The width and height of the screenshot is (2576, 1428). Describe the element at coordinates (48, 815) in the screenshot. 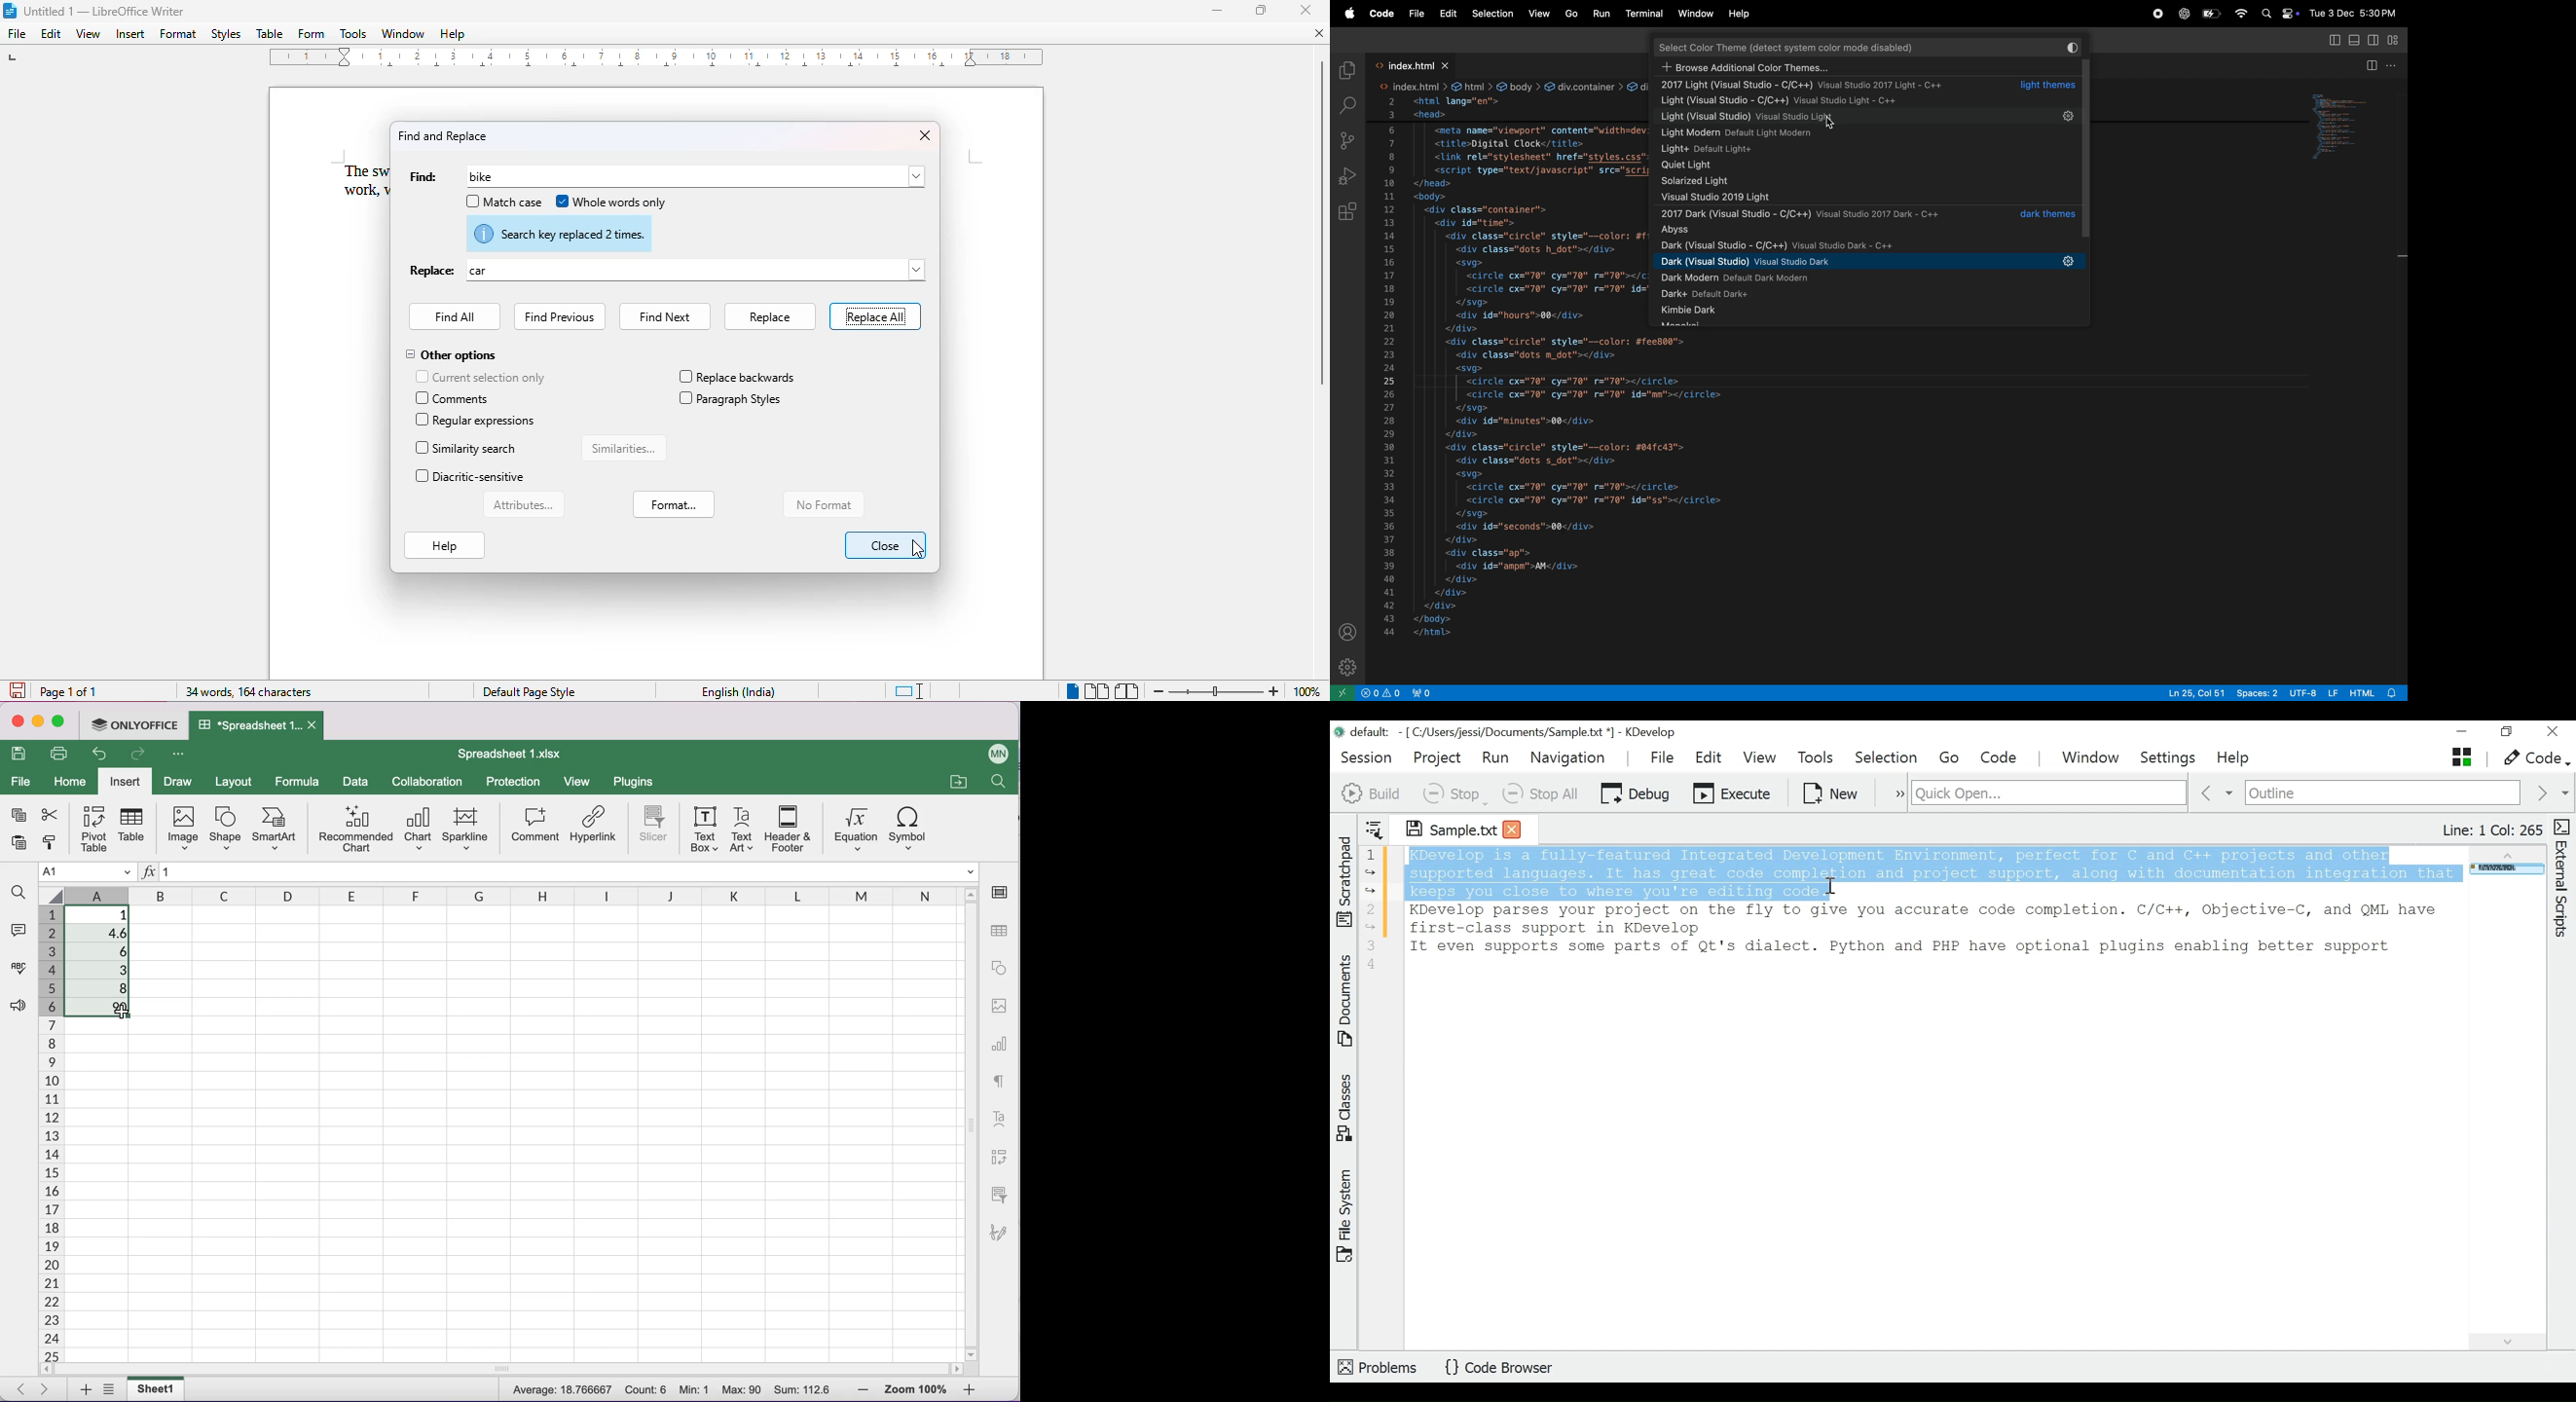

I see `cut` at that location.